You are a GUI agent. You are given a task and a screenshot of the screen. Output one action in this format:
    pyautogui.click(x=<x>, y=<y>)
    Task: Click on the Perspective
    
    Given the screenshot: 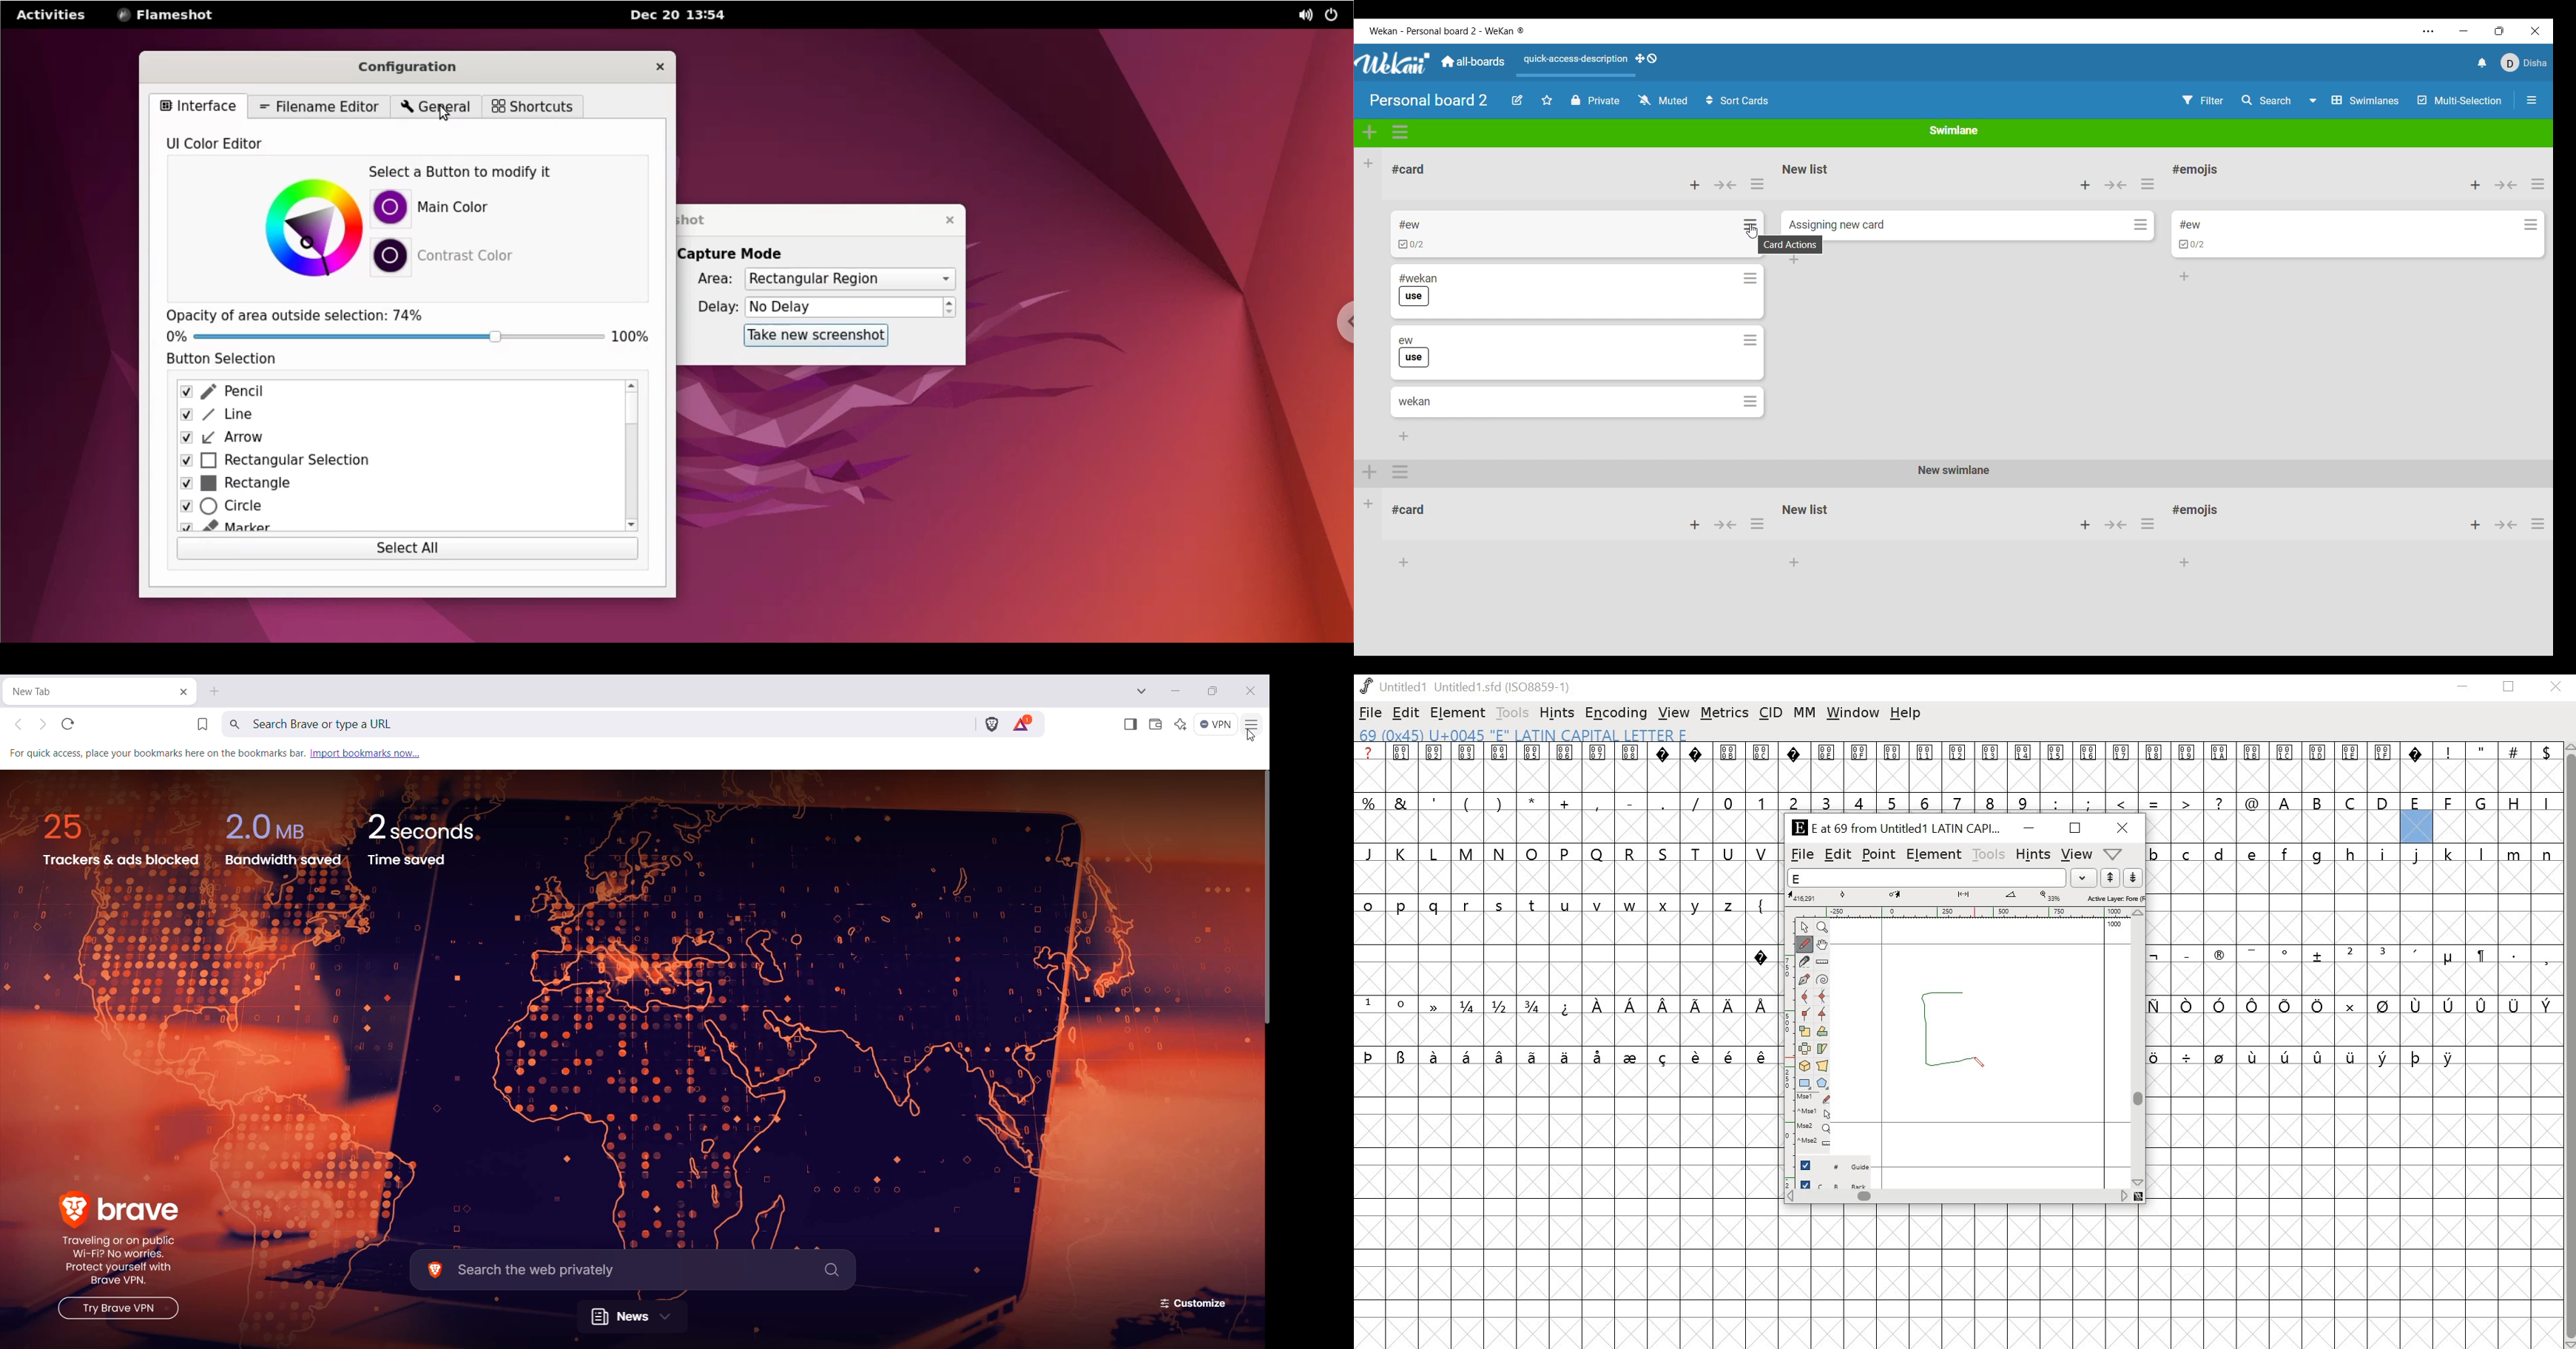 What is the action you would take?
    pyautogui.click(x=1824, y=1067)
    